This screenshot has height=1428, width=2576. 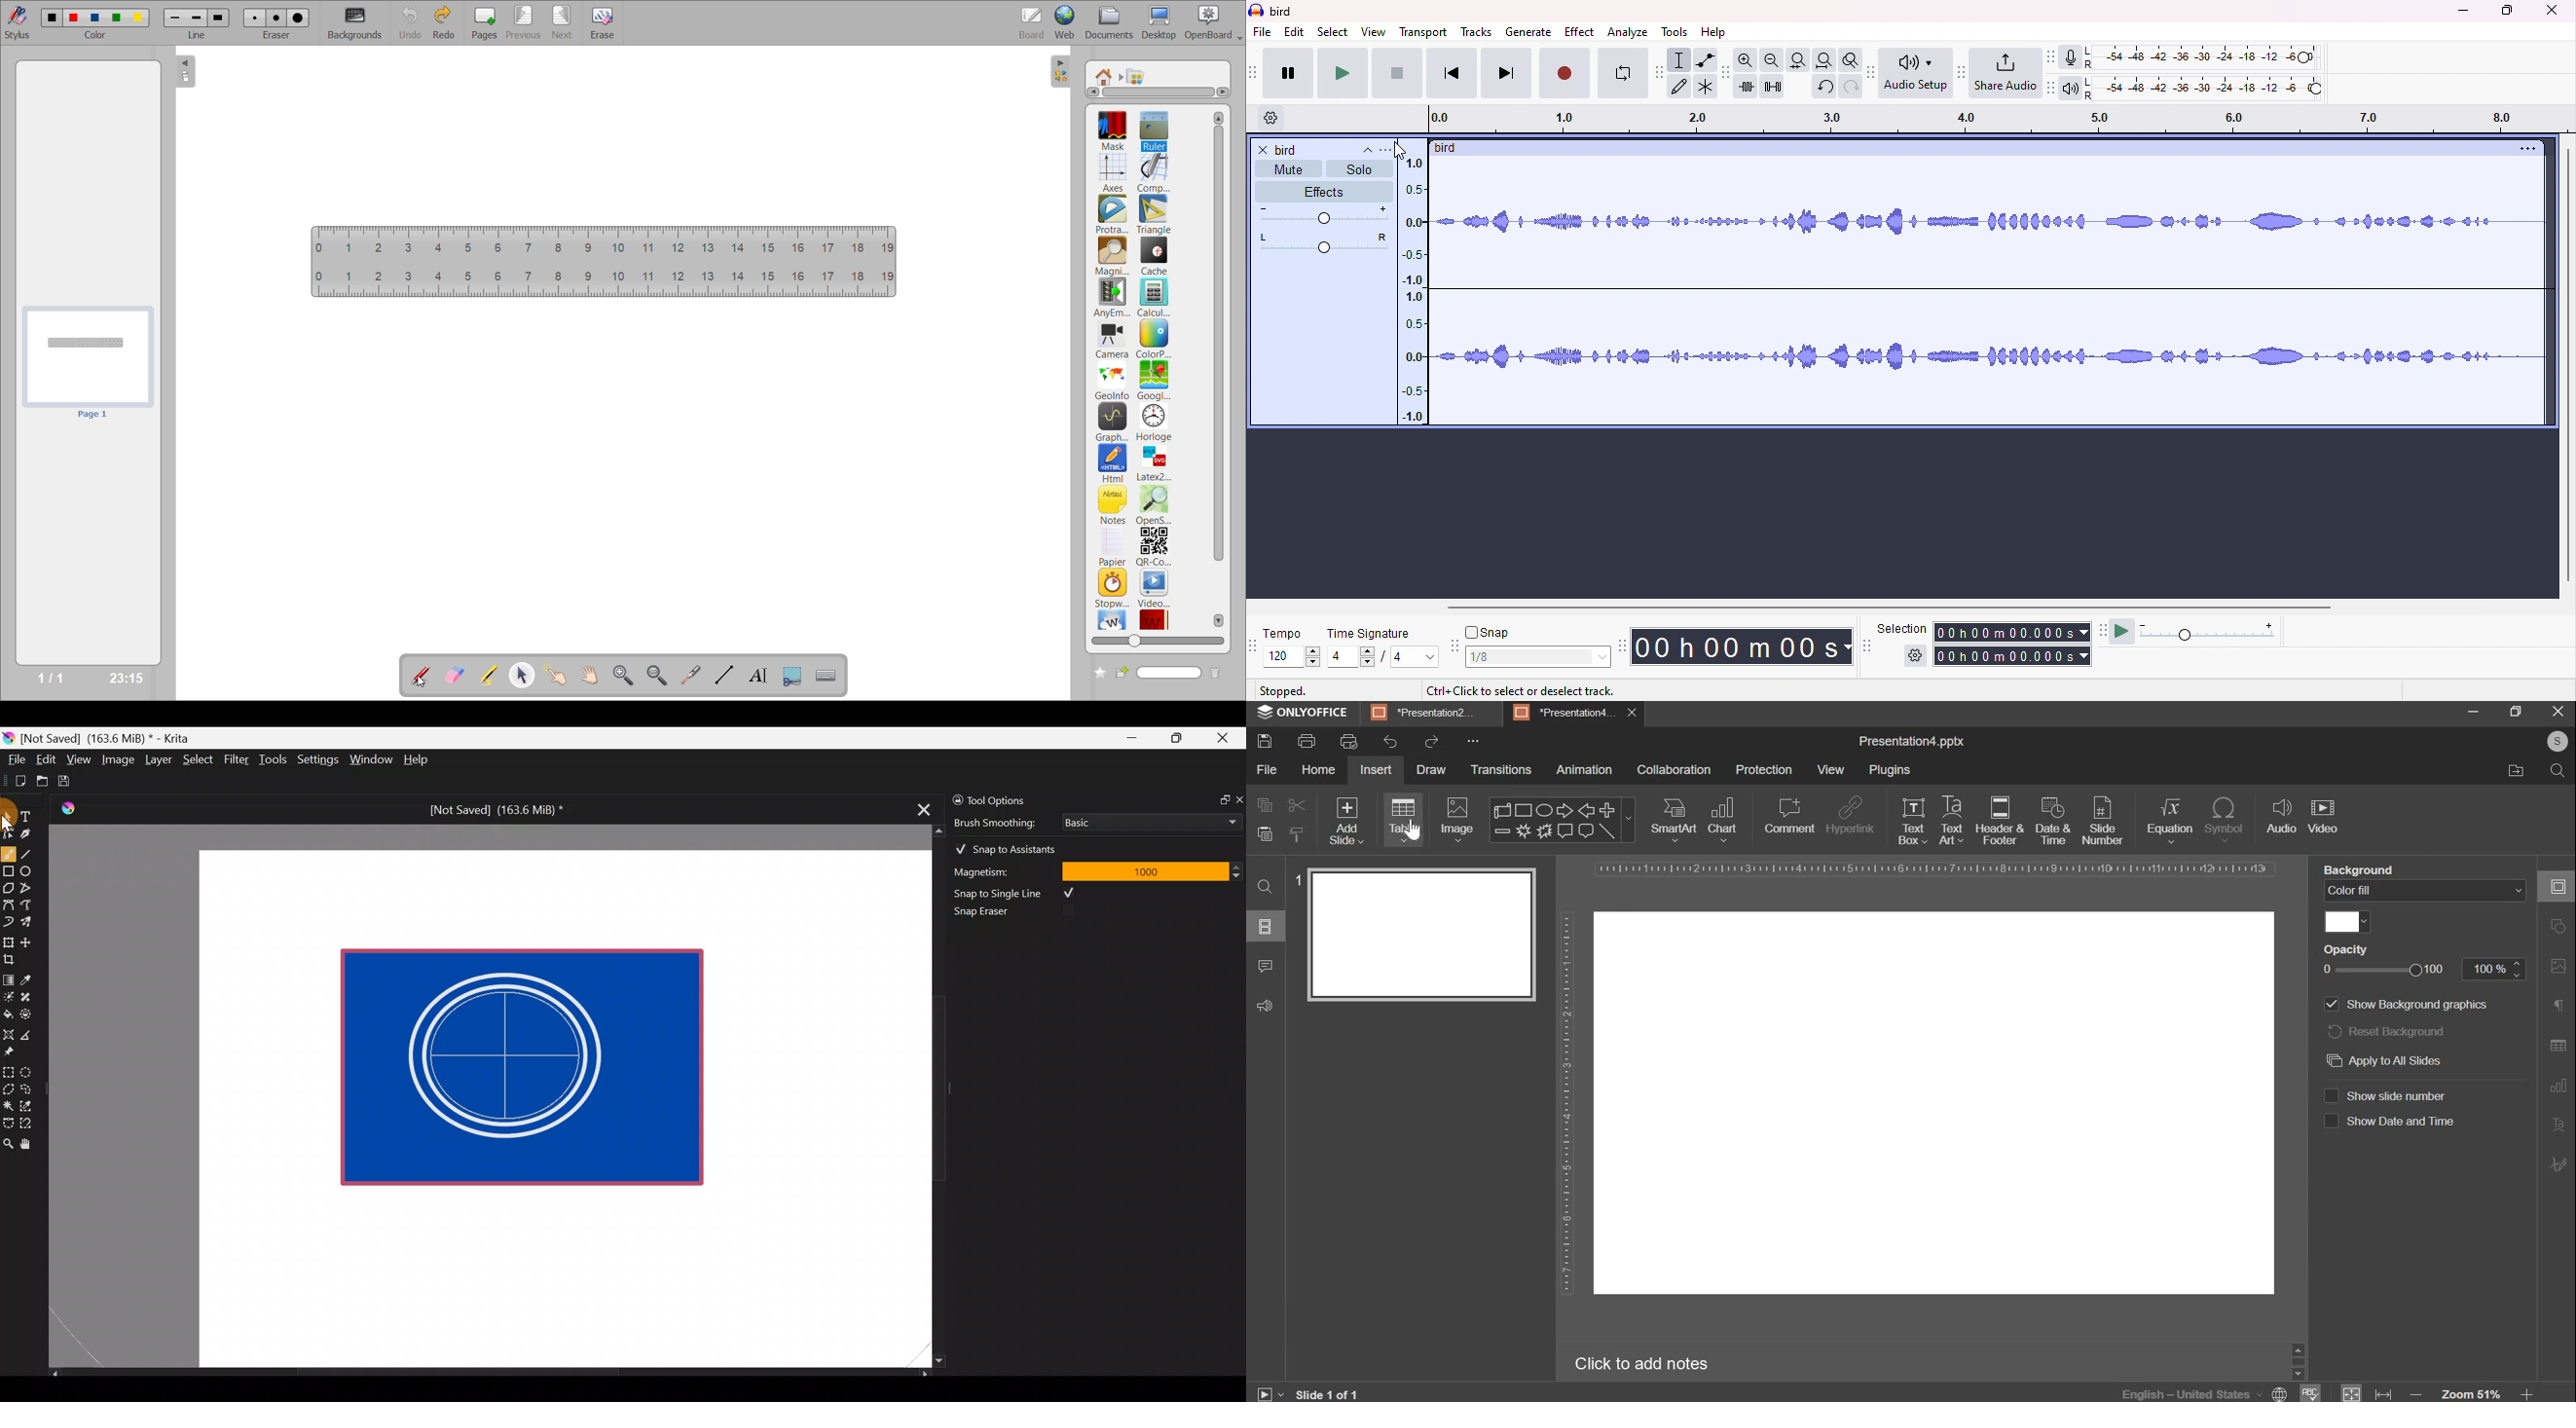 What do you see at coordinates (1215, 23) in the screenshot?
I see `openboard` at bounding box center [1215, 23].